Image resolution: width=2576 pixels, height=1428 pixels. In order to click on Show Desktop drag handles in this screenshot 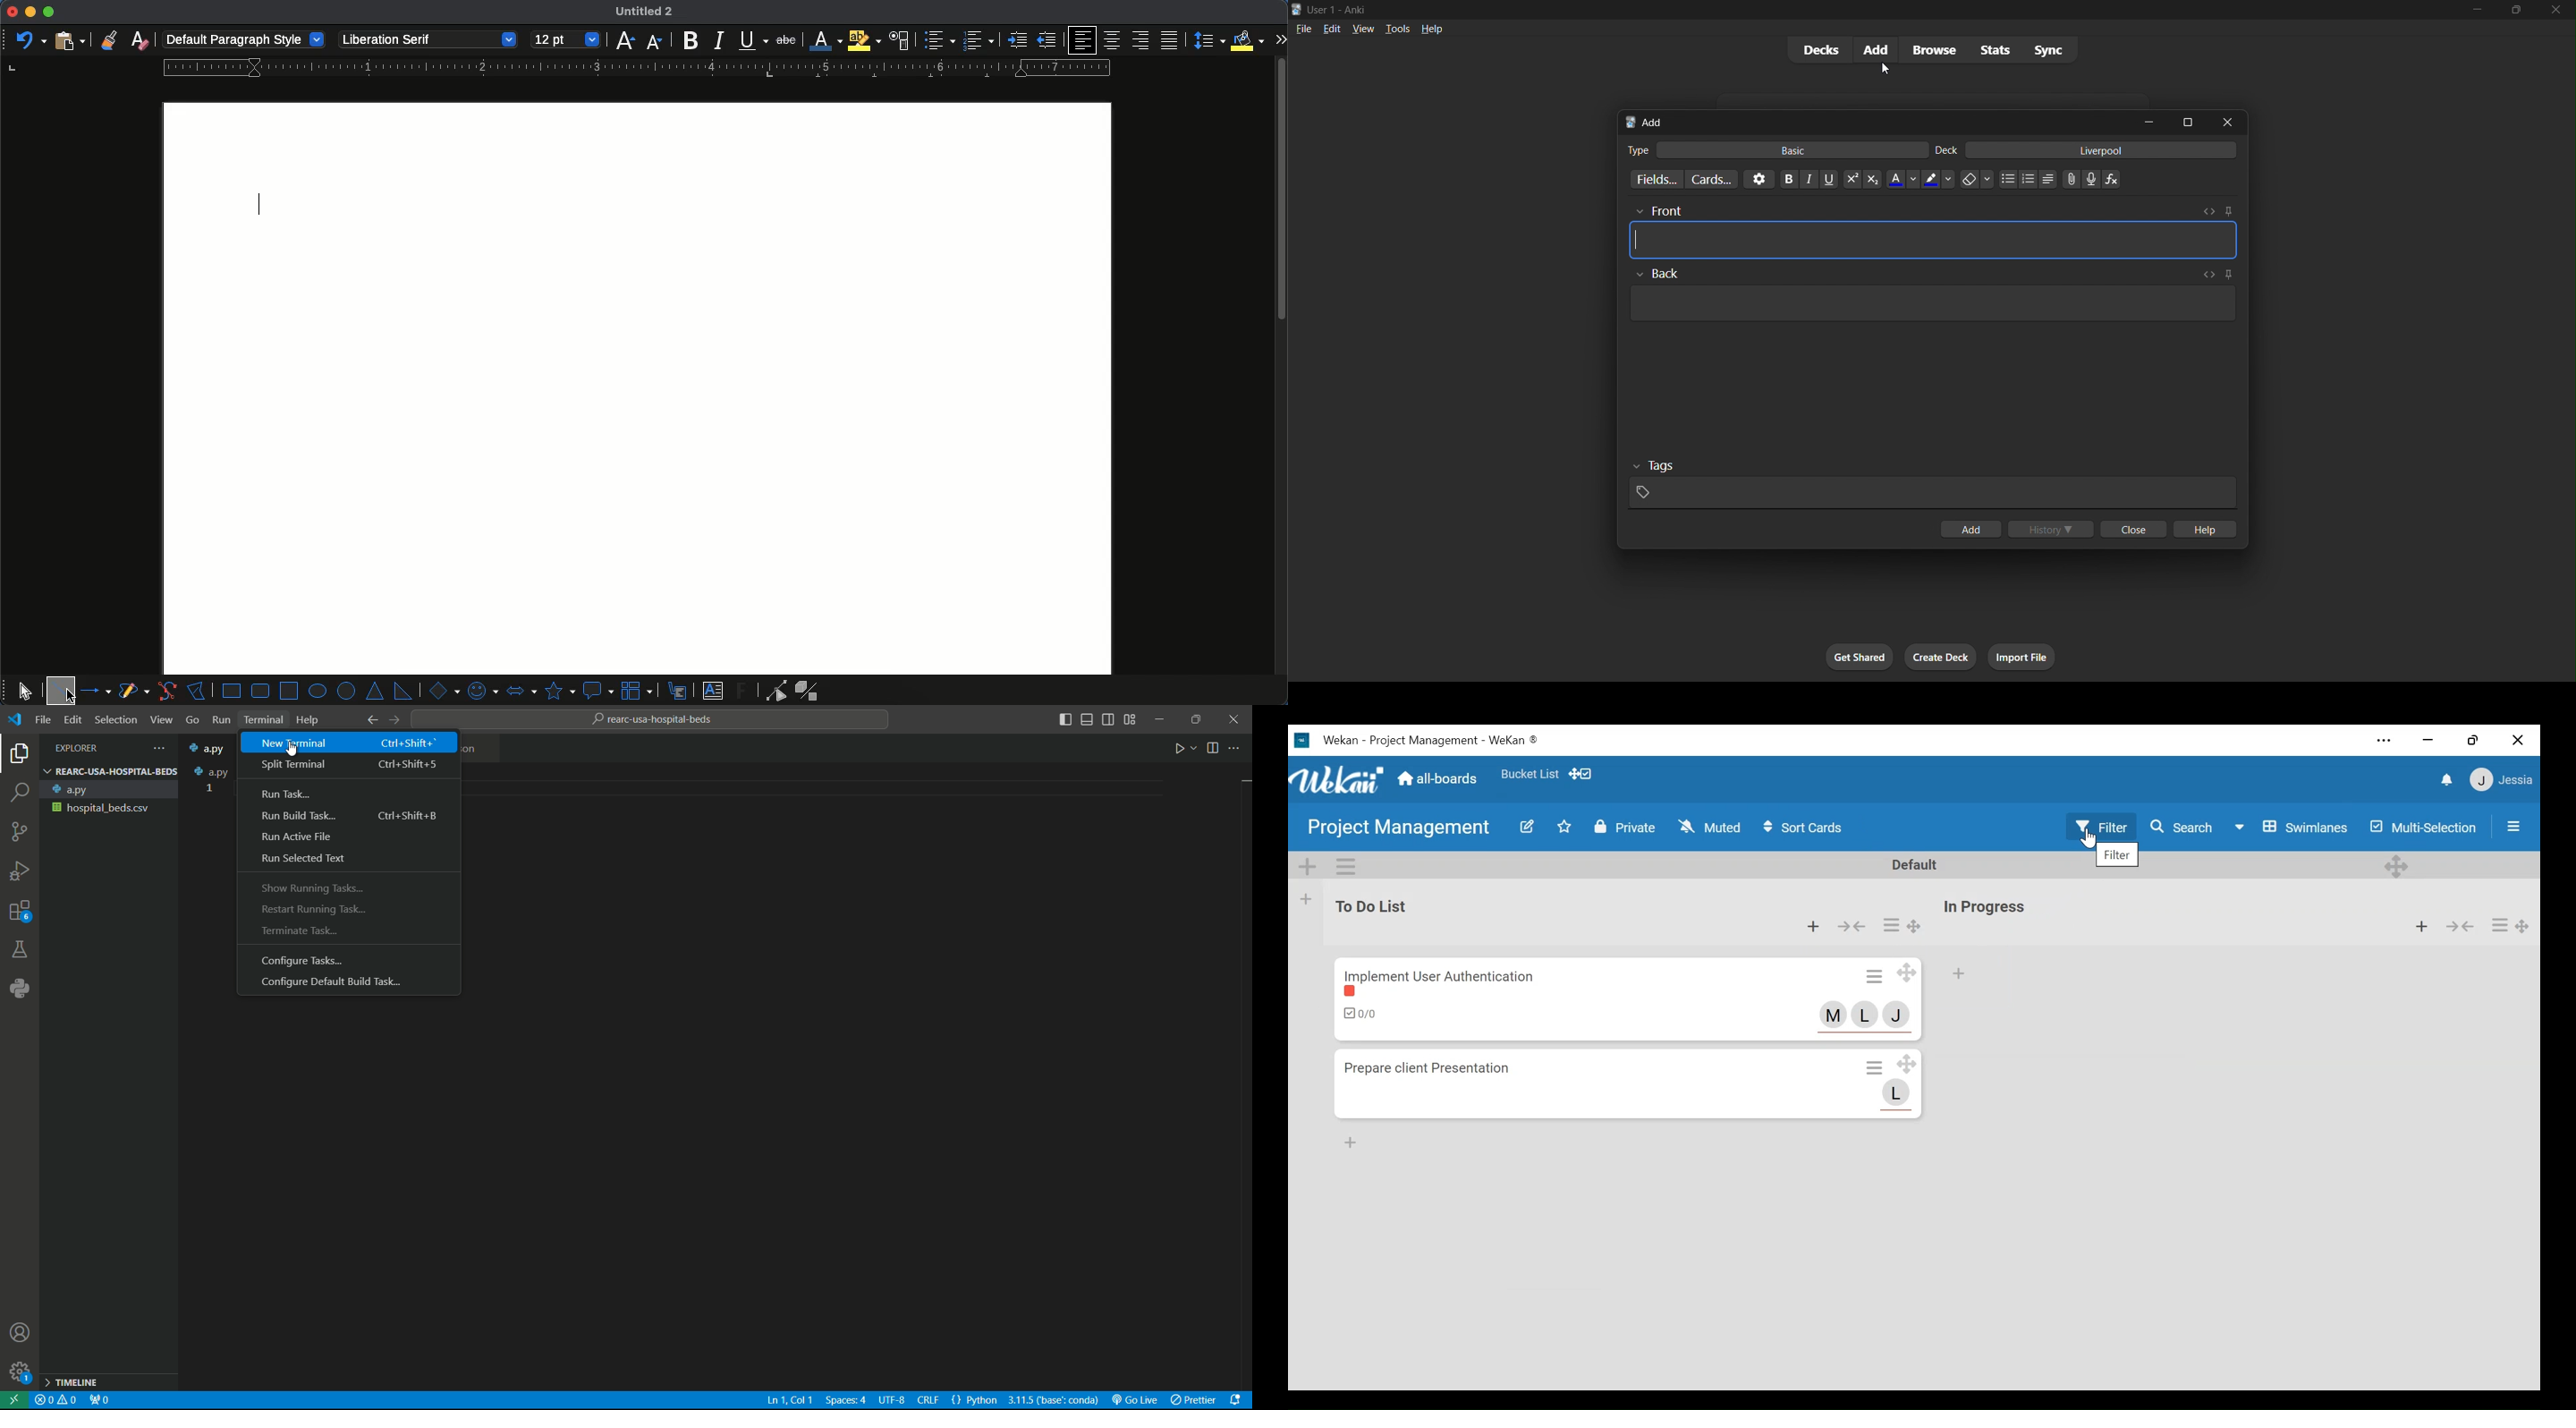, I will do `click(1583, 774)`.